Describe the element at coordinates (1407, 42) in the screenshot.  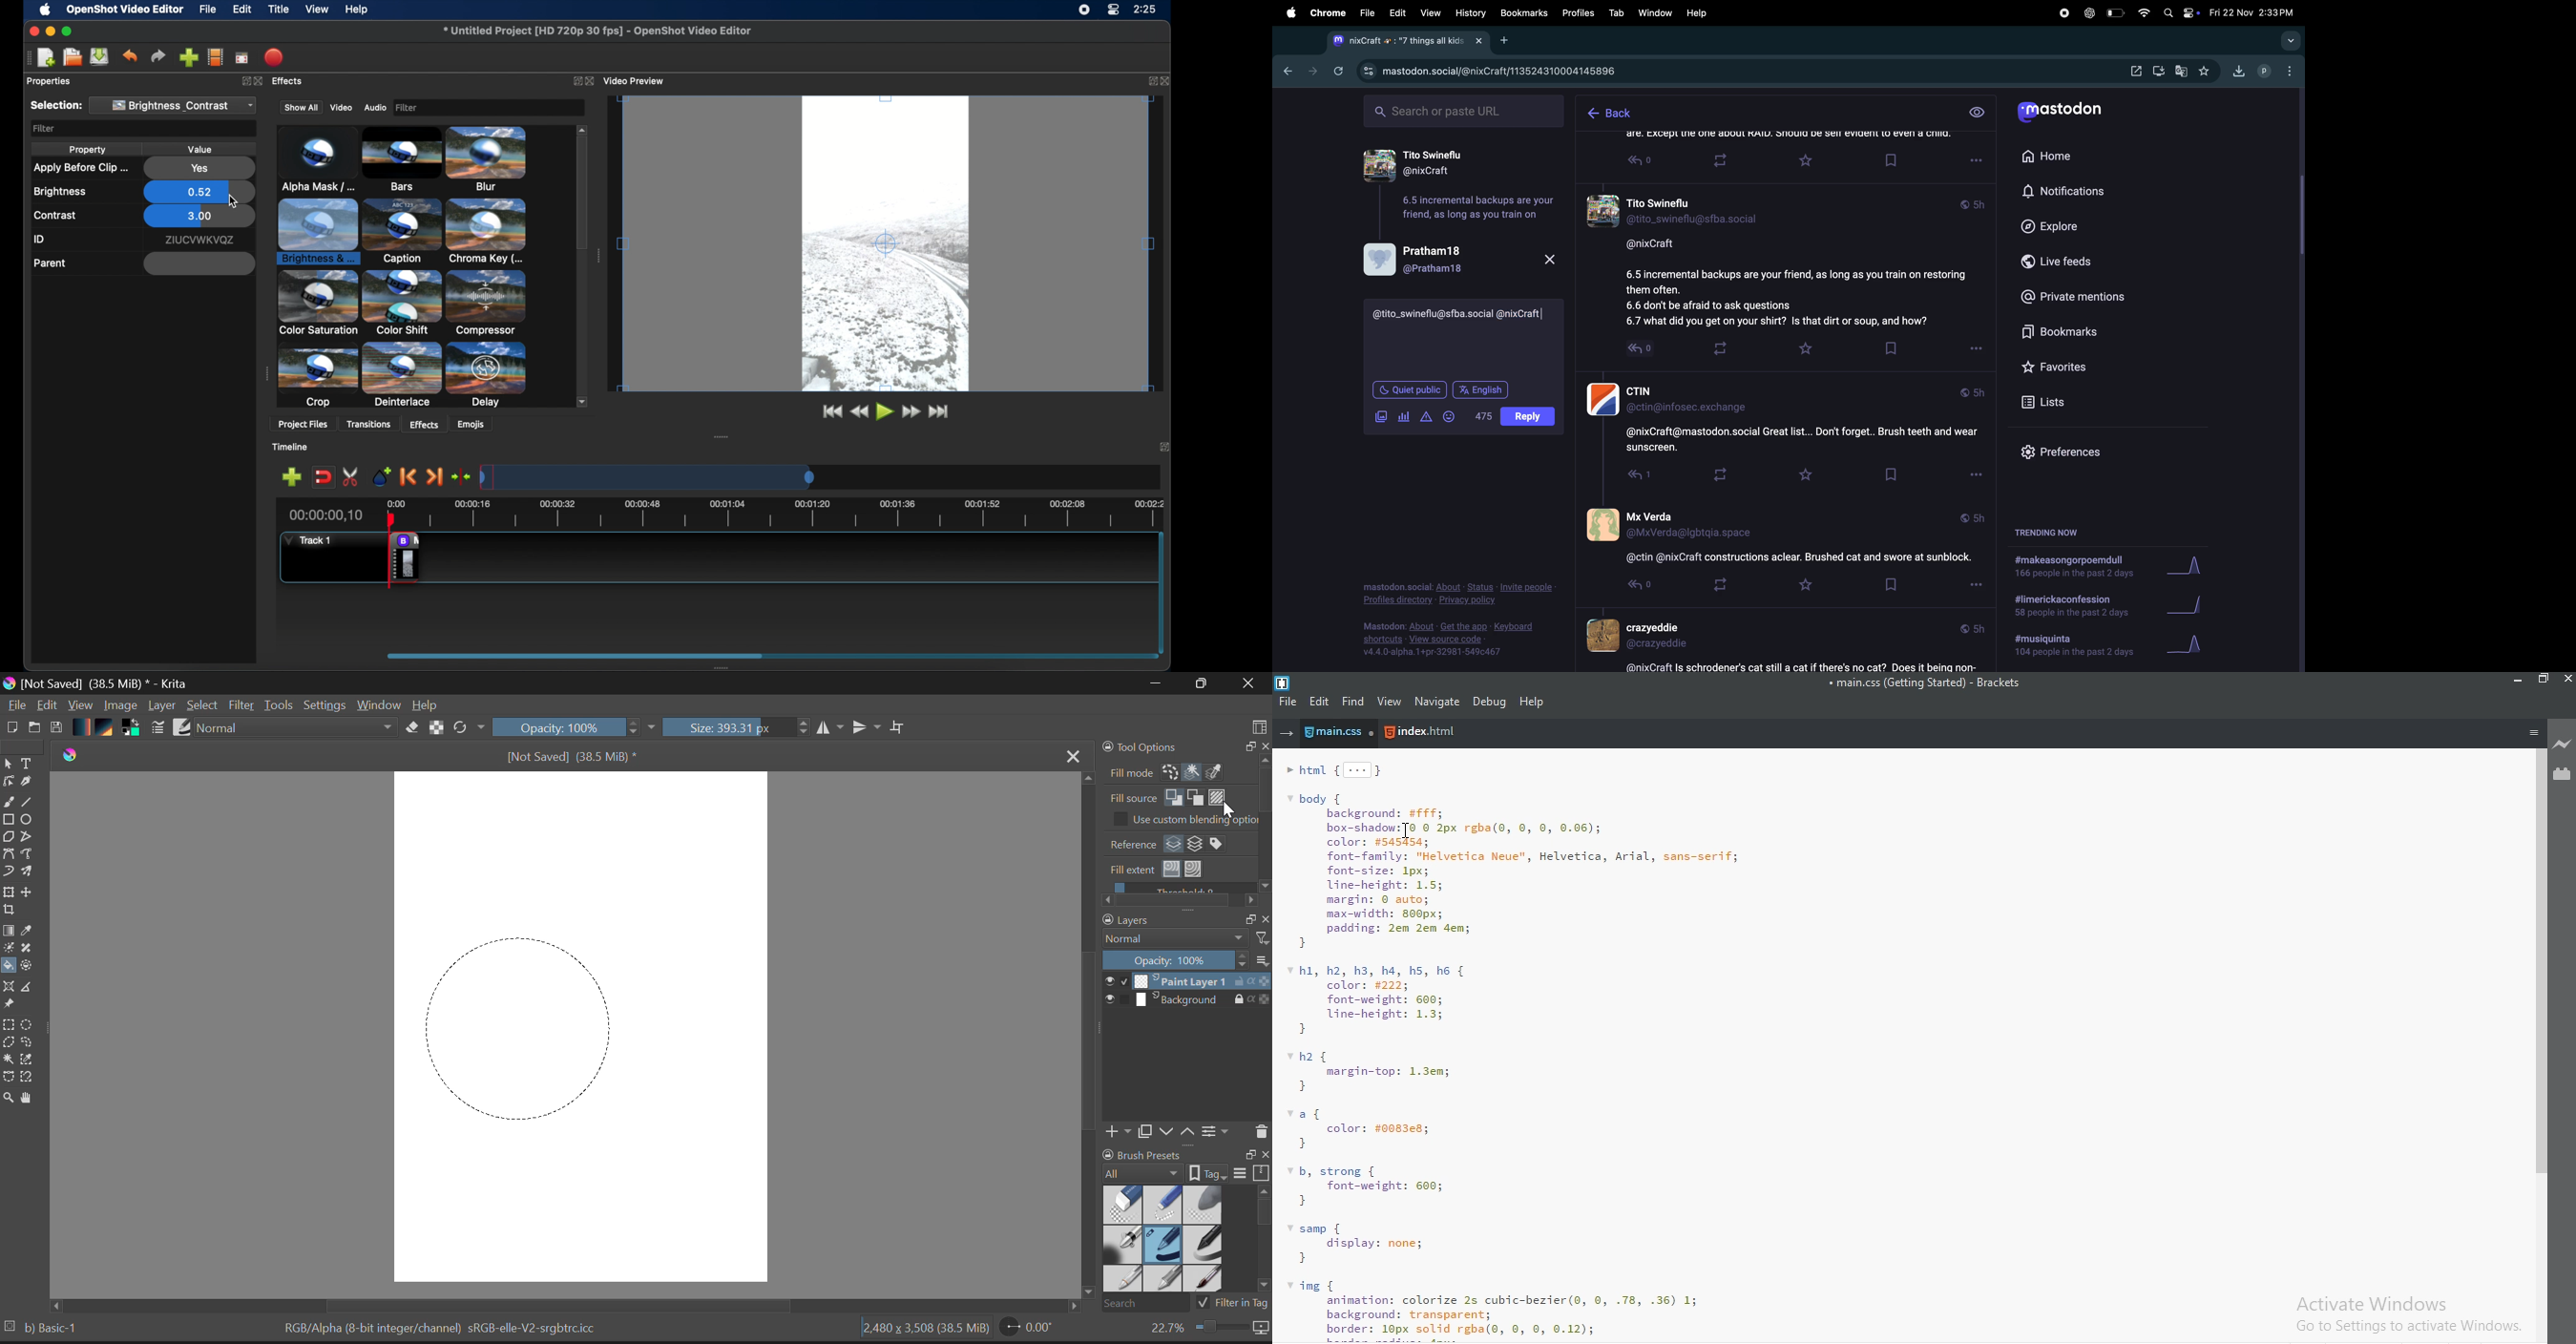
I see `tab` at that location.